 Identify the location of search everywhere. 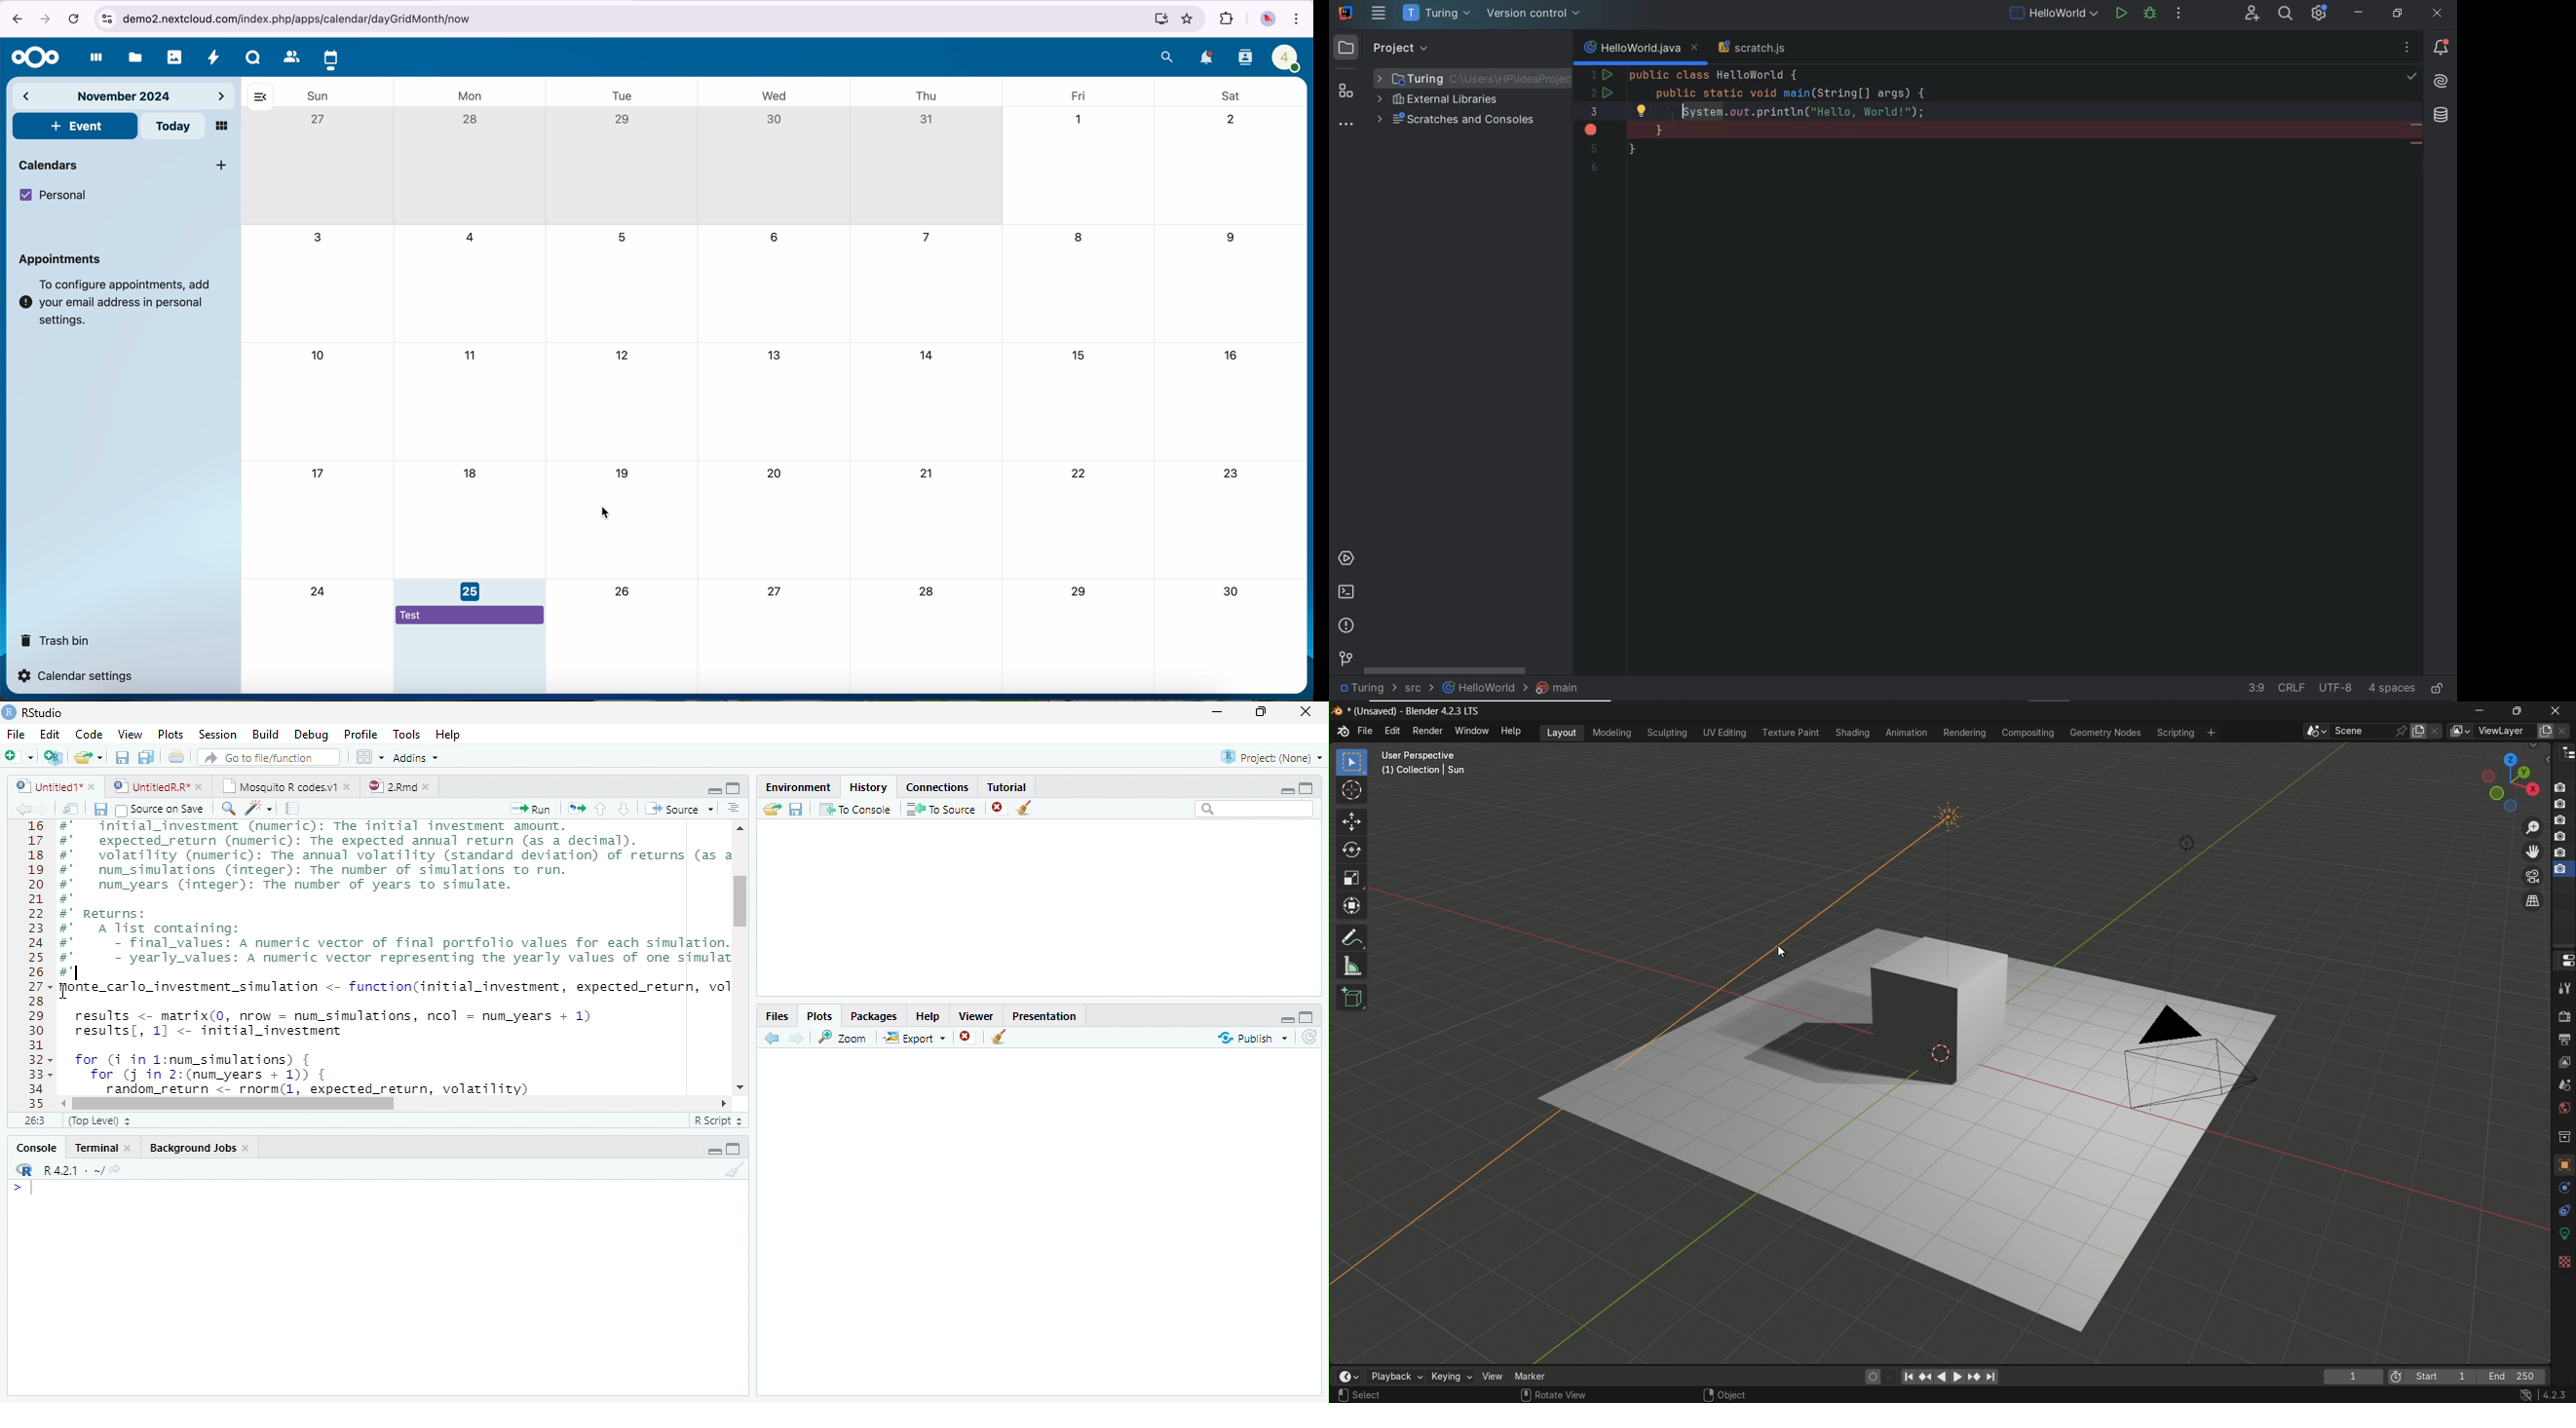
(2286, 13).